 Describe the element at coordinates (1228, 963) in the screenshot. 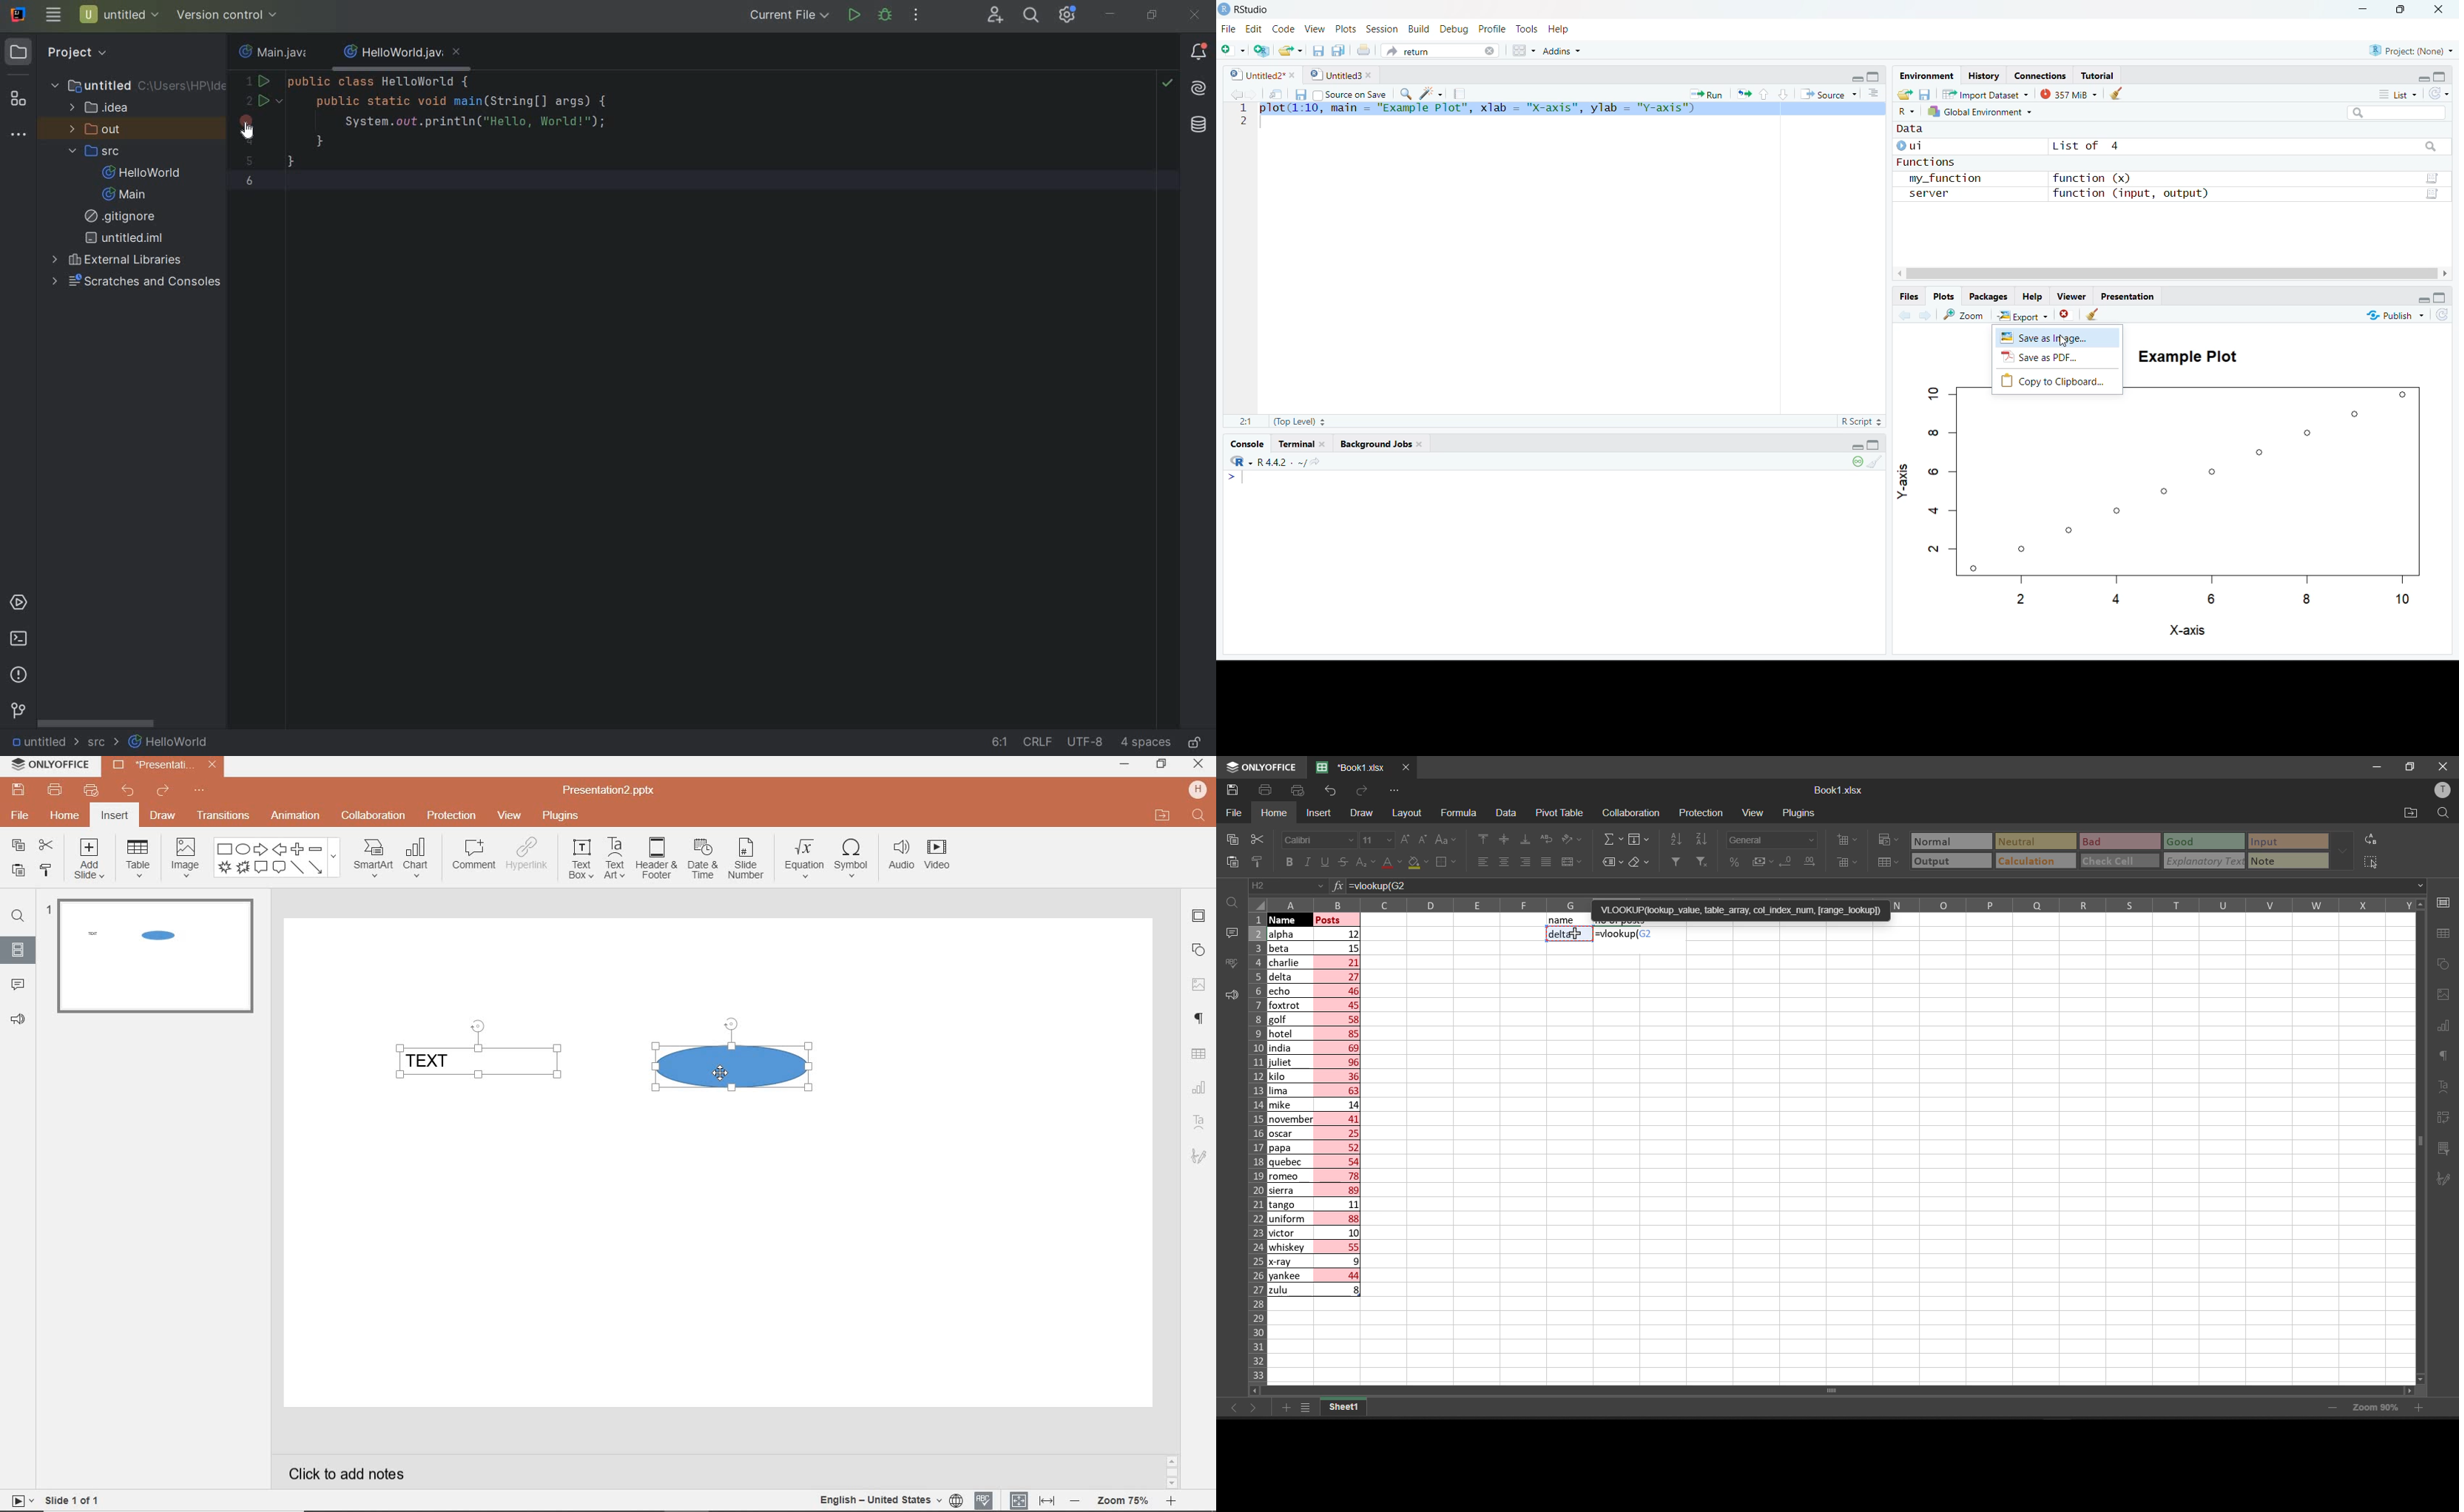

I see `spell checking` at that location.